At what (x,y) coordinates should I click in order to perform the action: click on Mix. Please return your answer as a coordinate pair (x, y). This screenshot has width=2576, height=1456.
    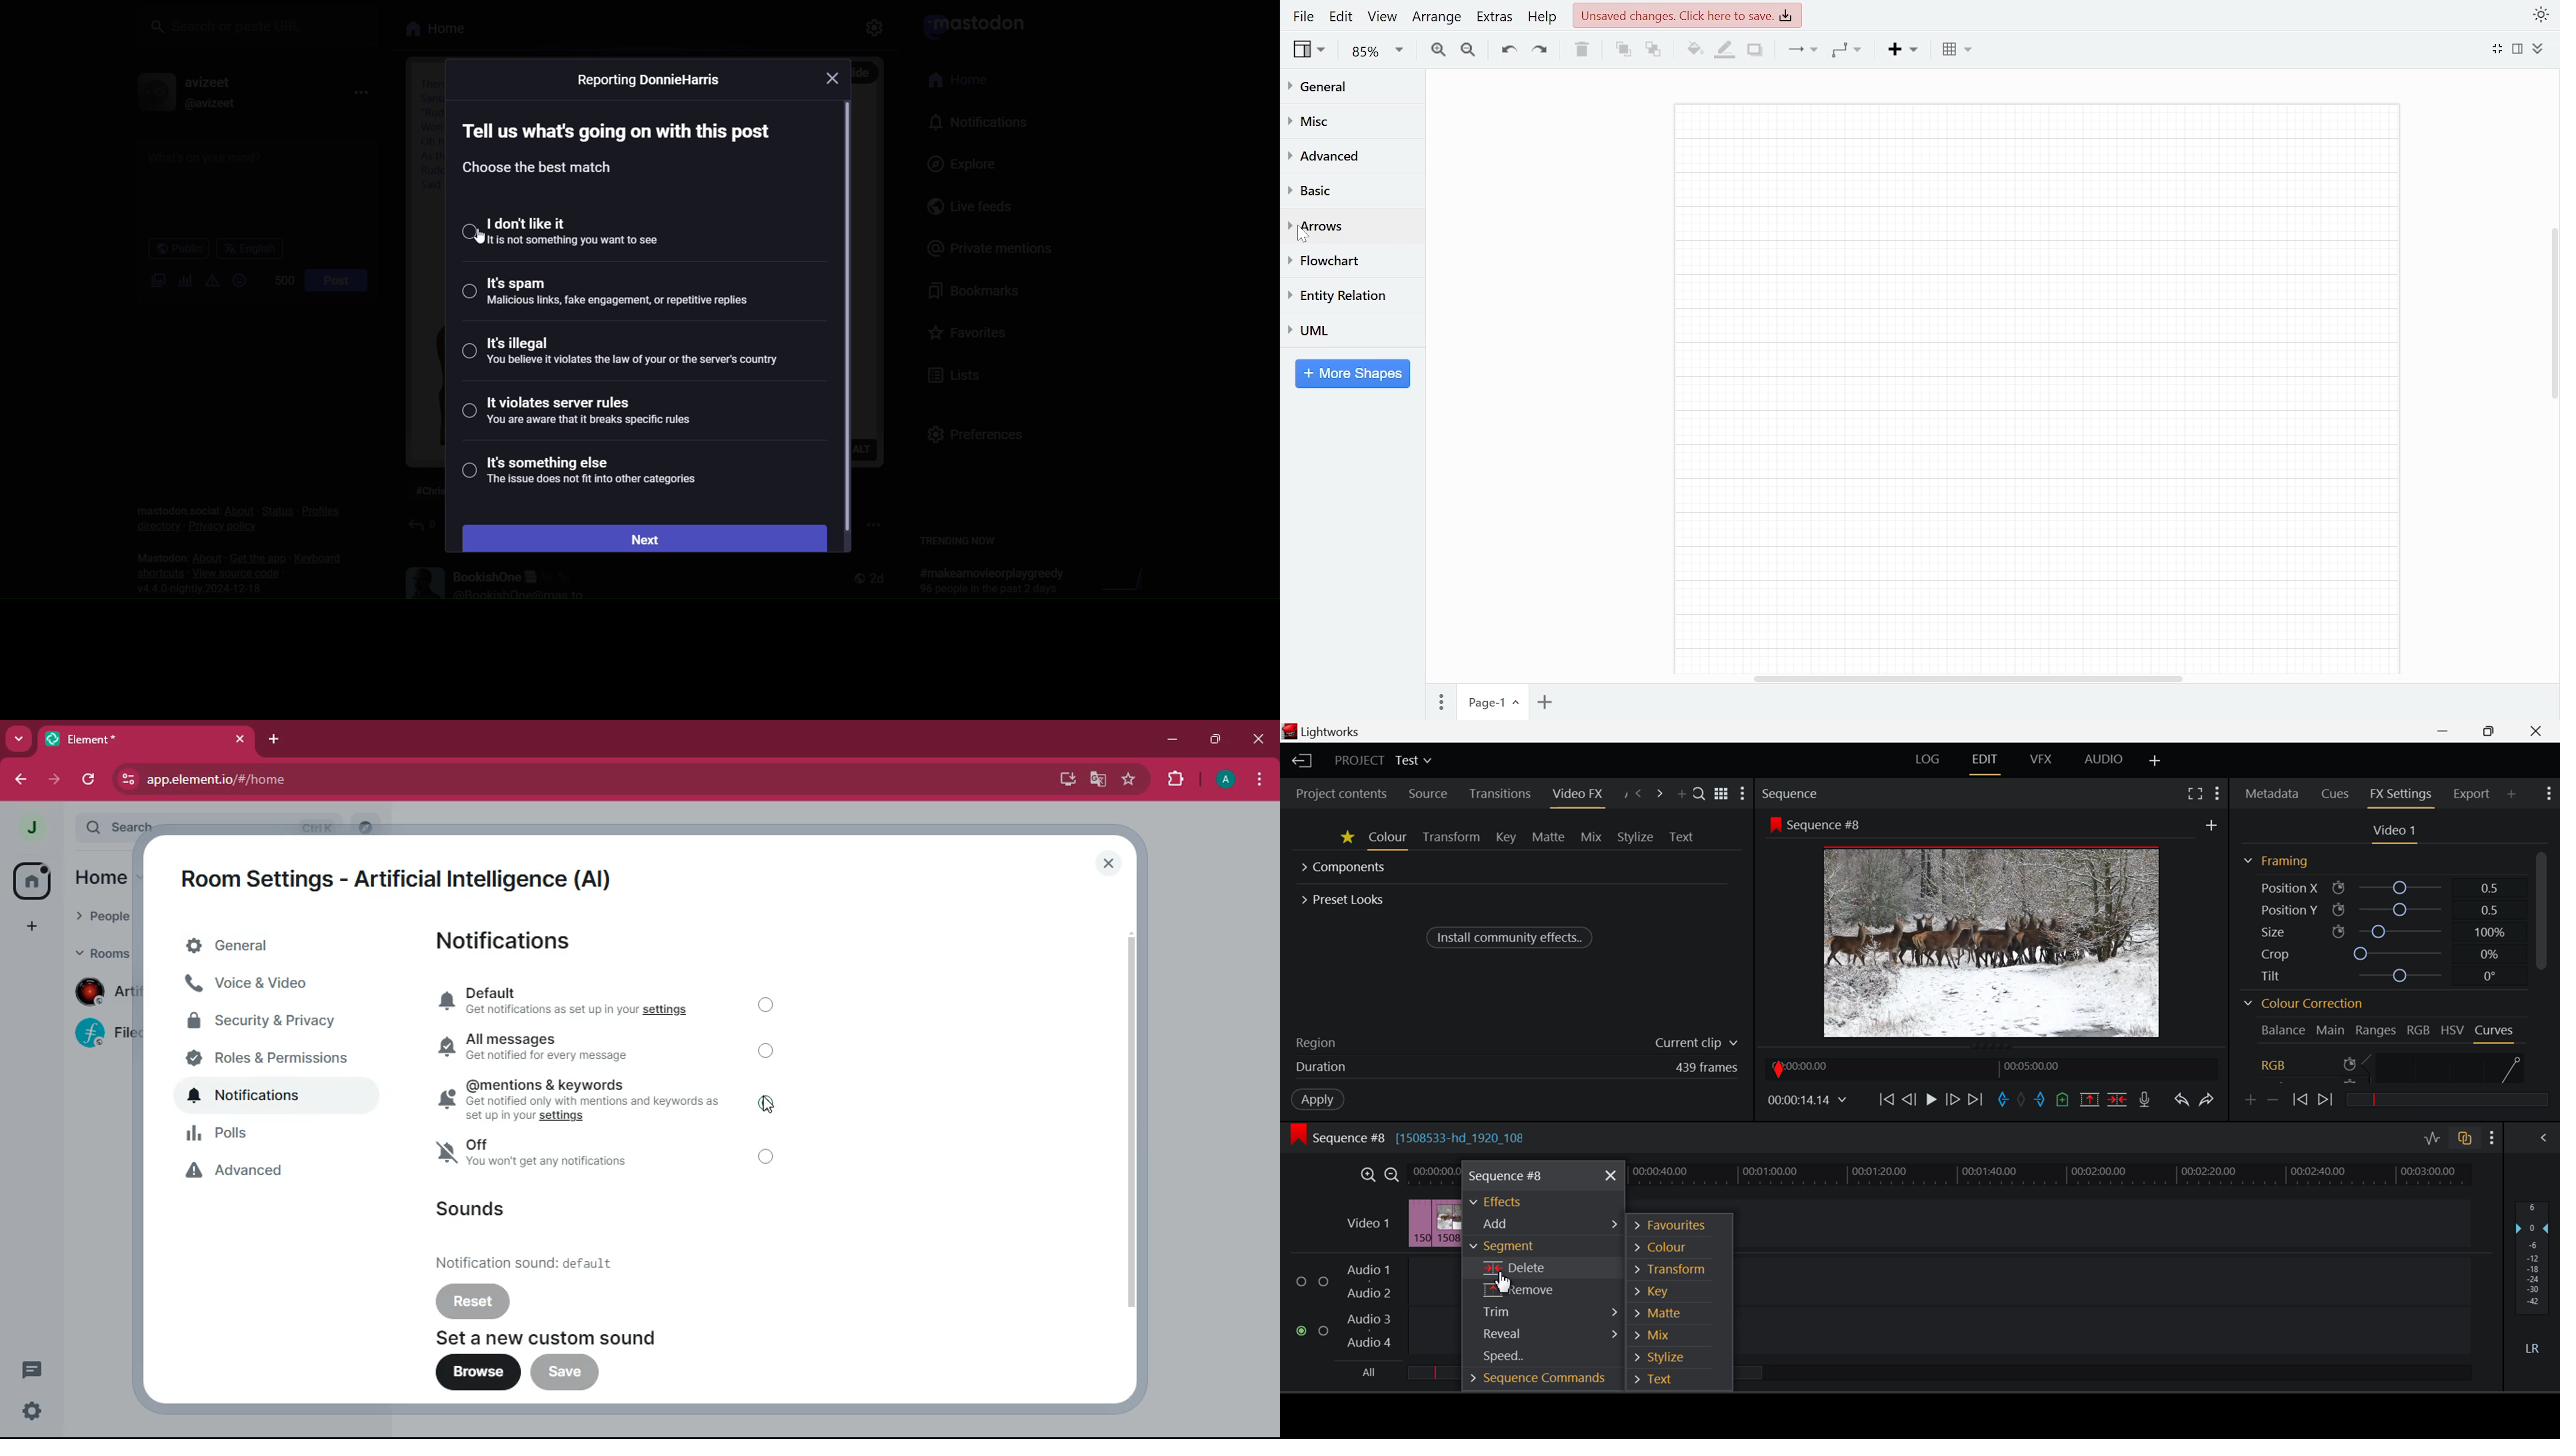
    Looking at the image, I should click on (1592, 838).